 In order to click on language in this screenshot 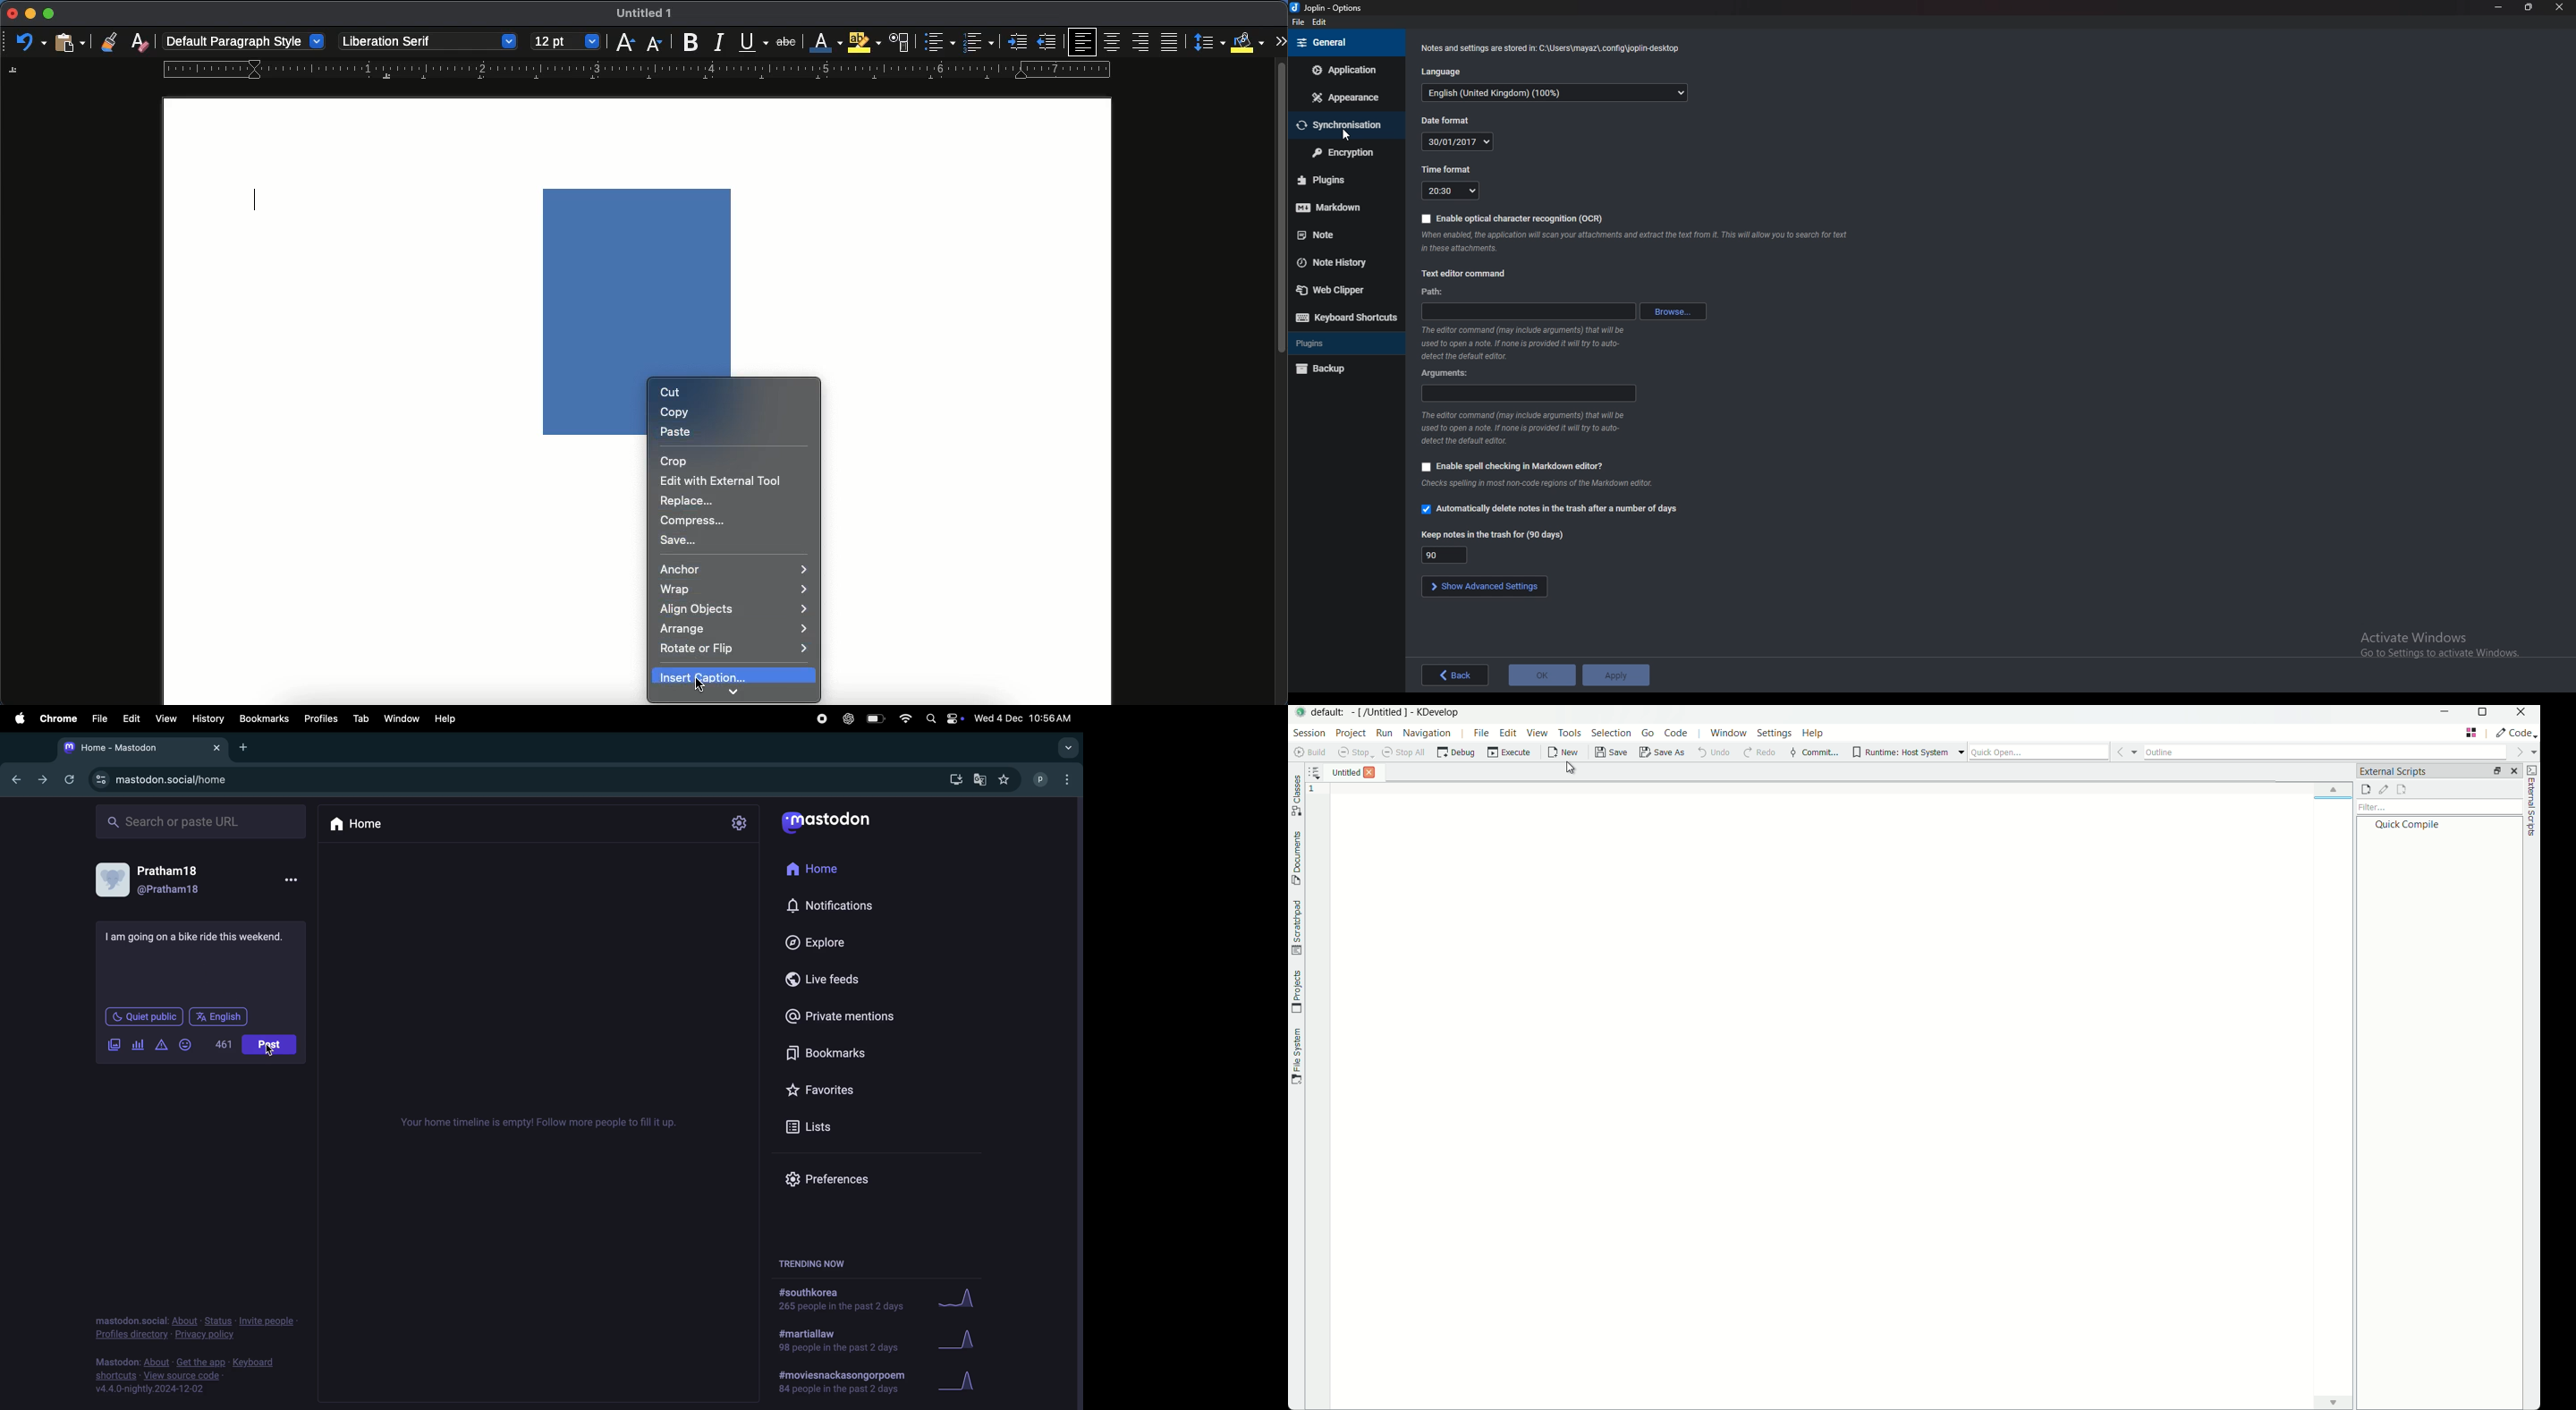, I will do `click(1555, 93)`.